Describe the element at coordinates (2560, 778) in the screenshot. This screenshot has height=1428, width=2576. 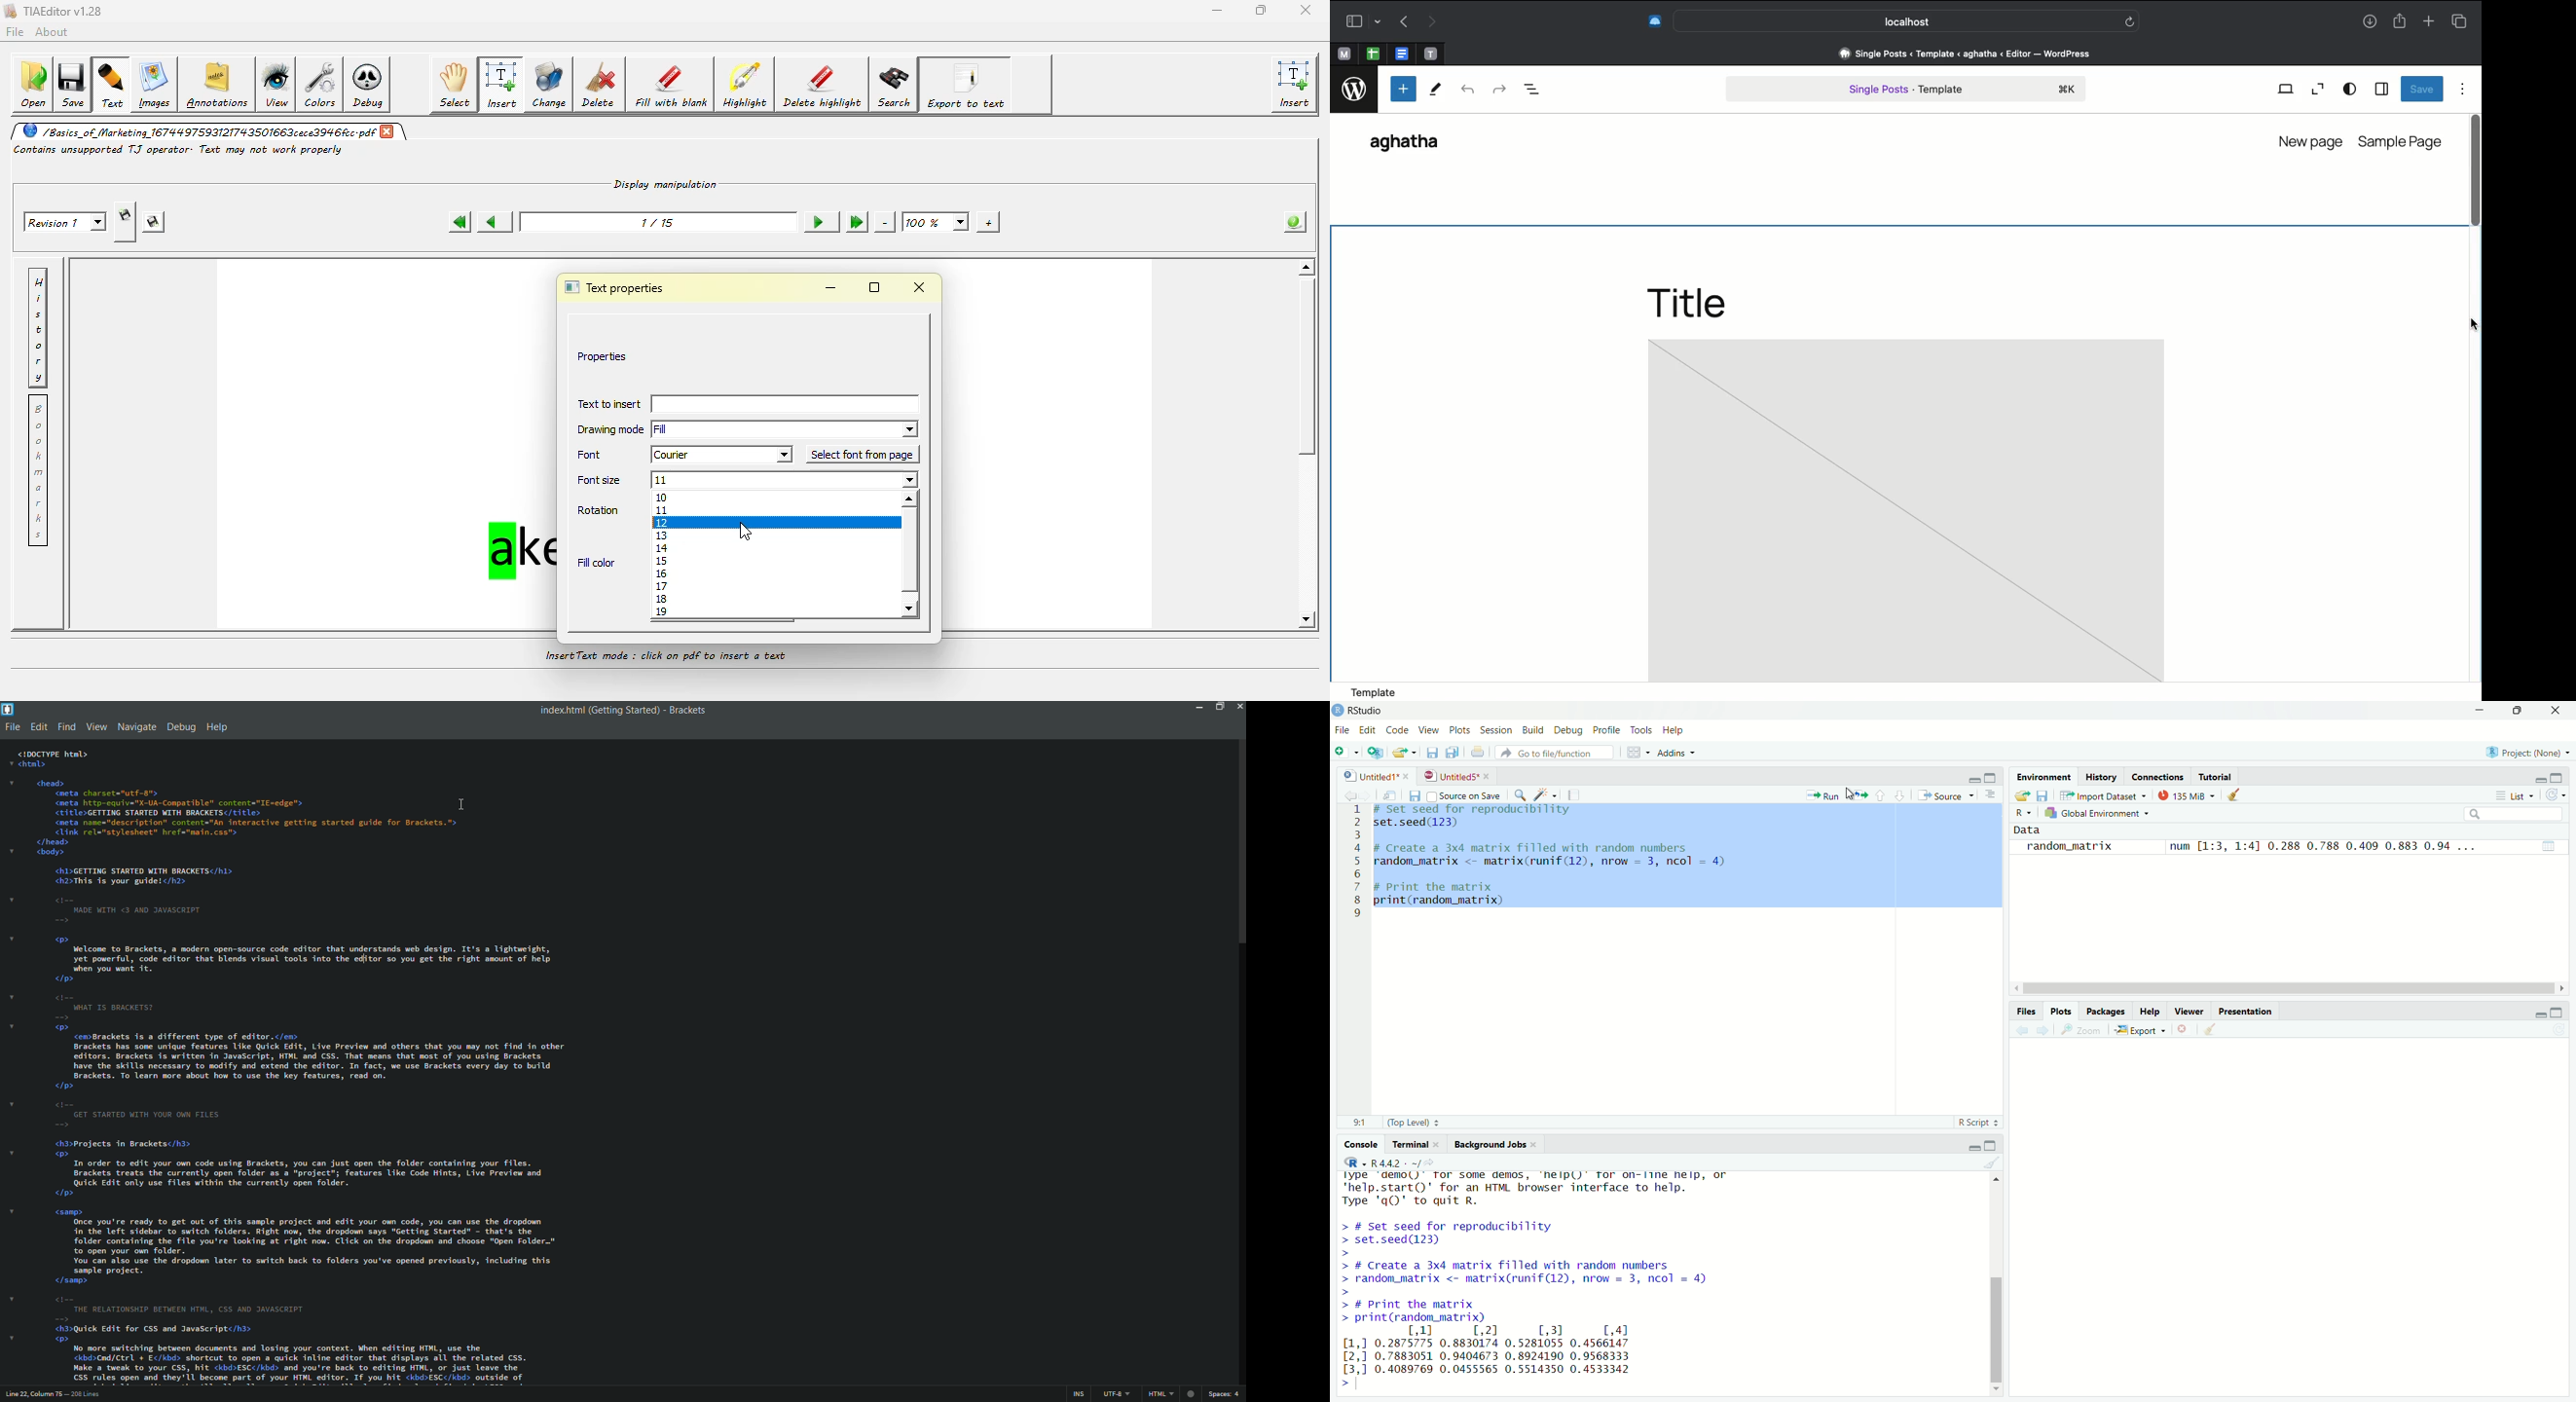
I see `maximise` at that location.